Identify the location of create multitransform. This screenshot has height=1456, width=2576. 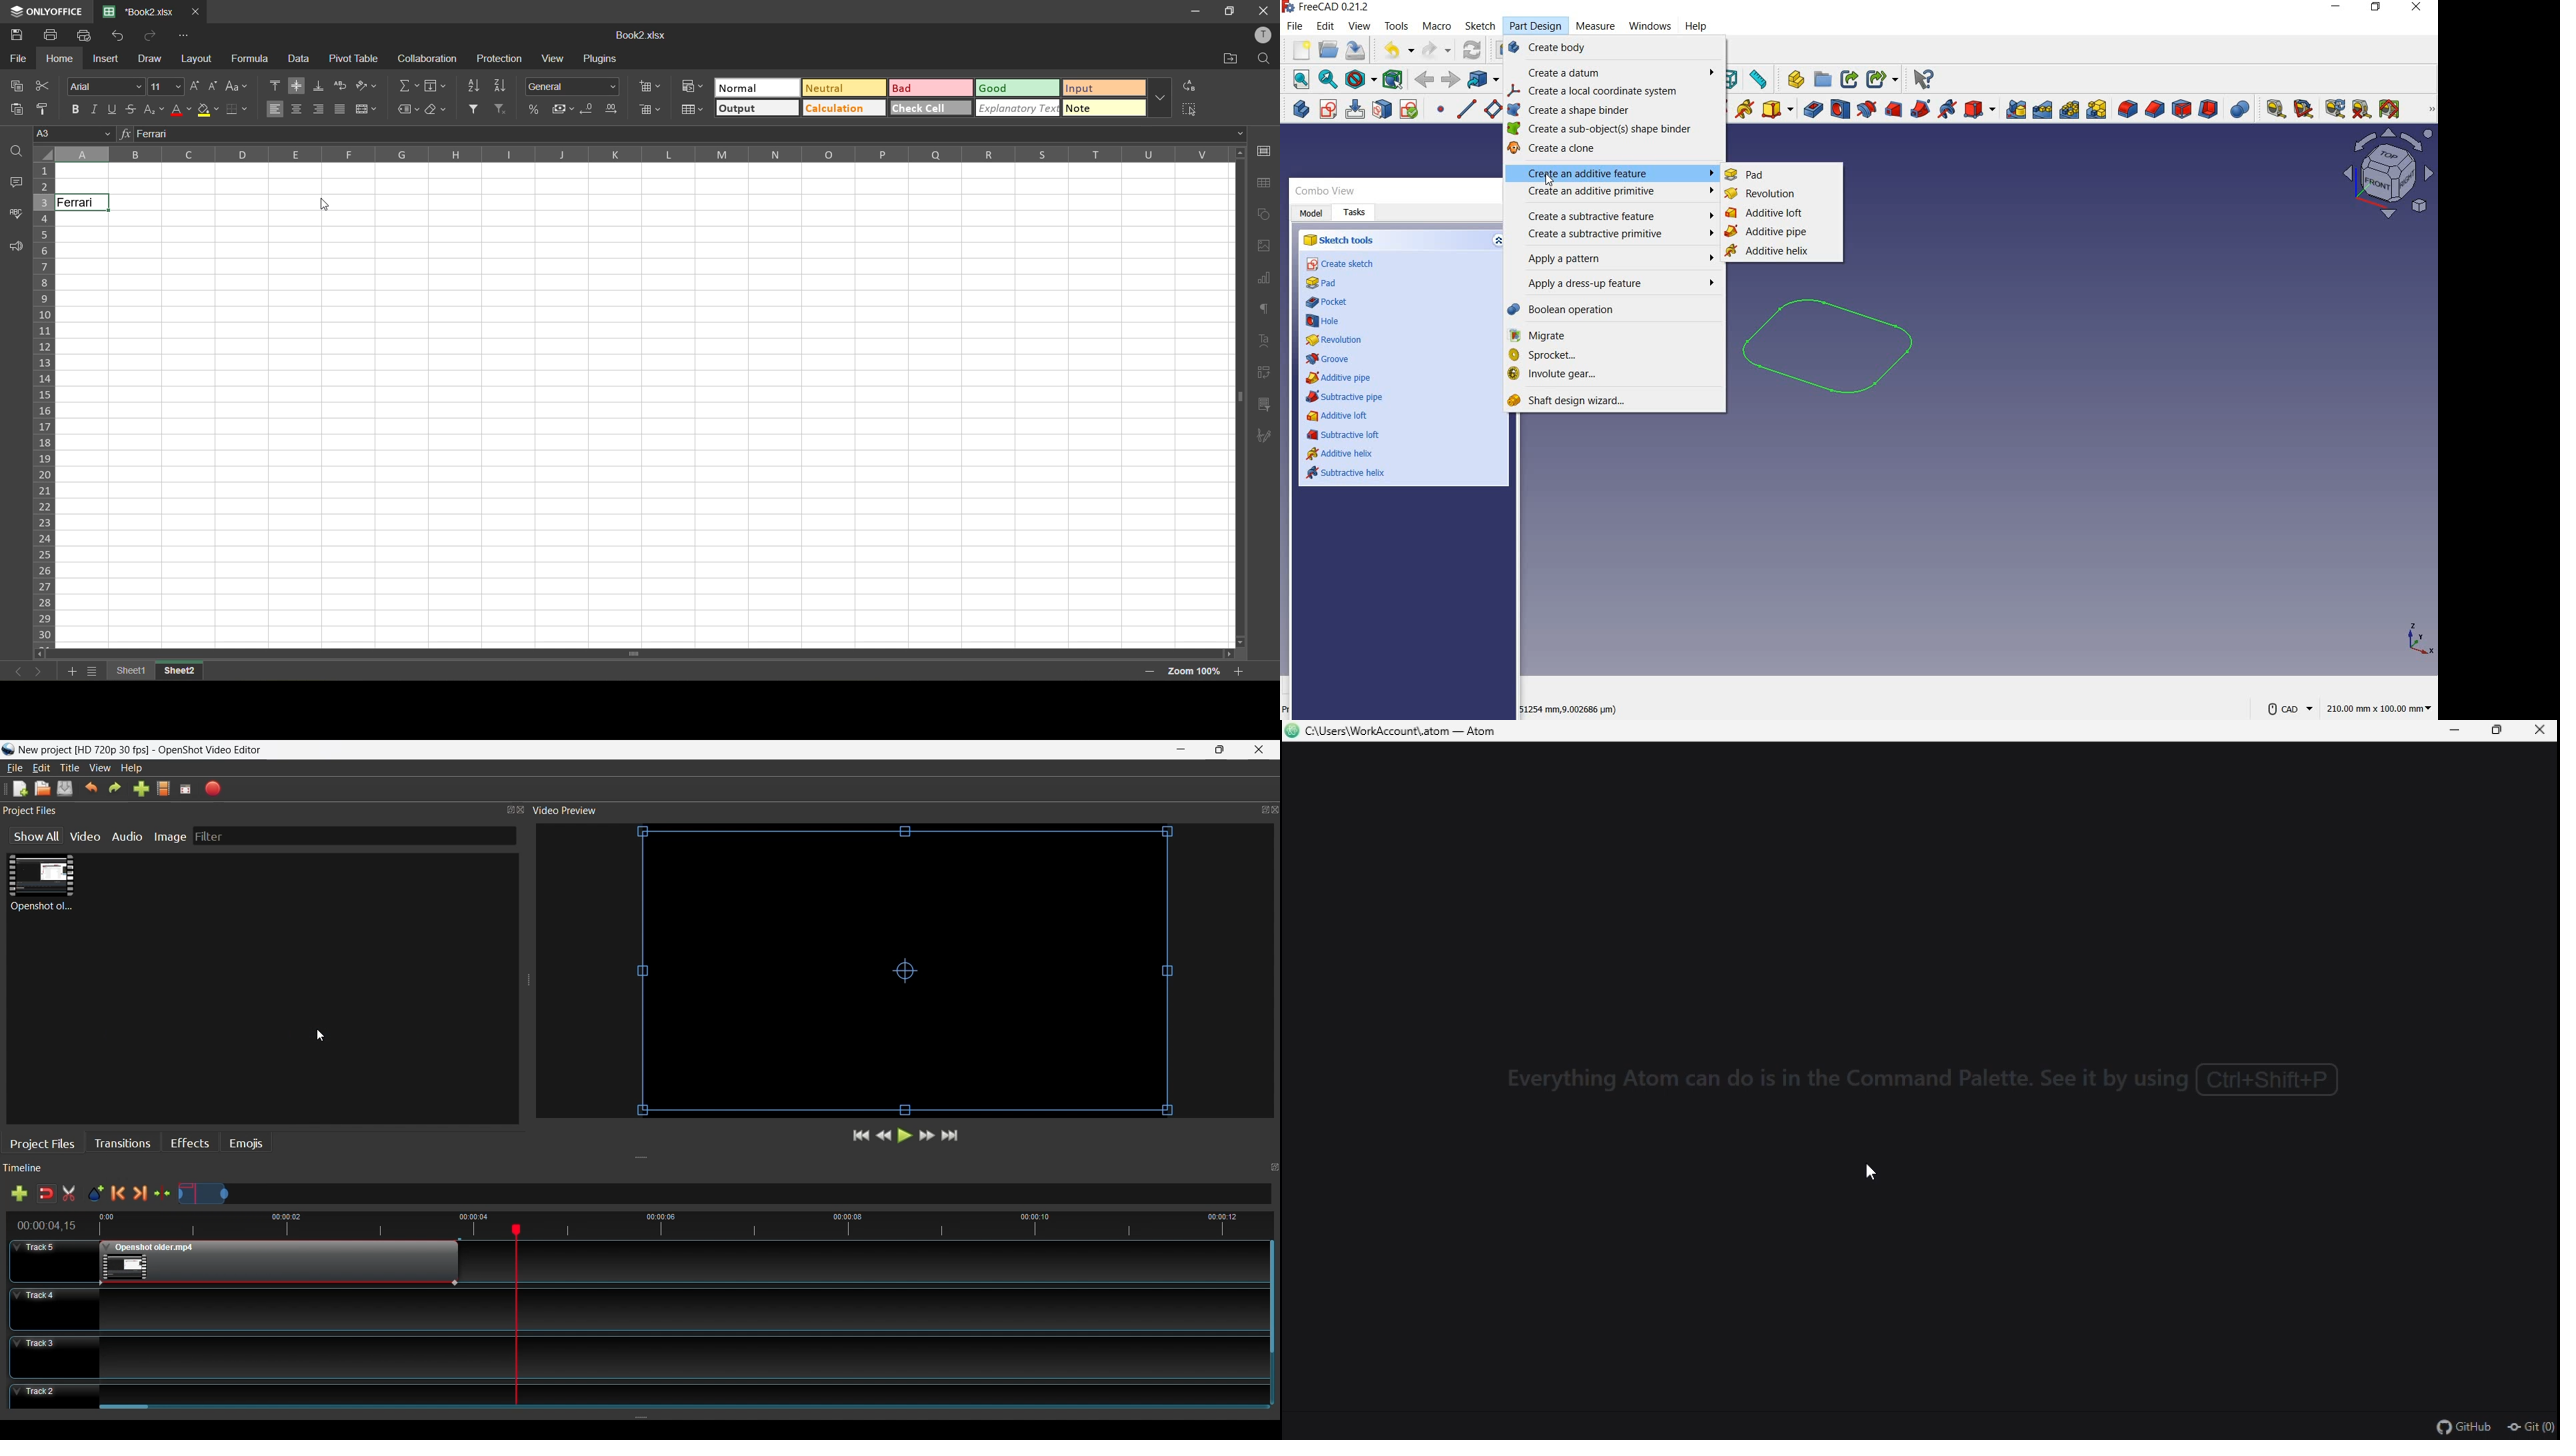
(2099, 110).